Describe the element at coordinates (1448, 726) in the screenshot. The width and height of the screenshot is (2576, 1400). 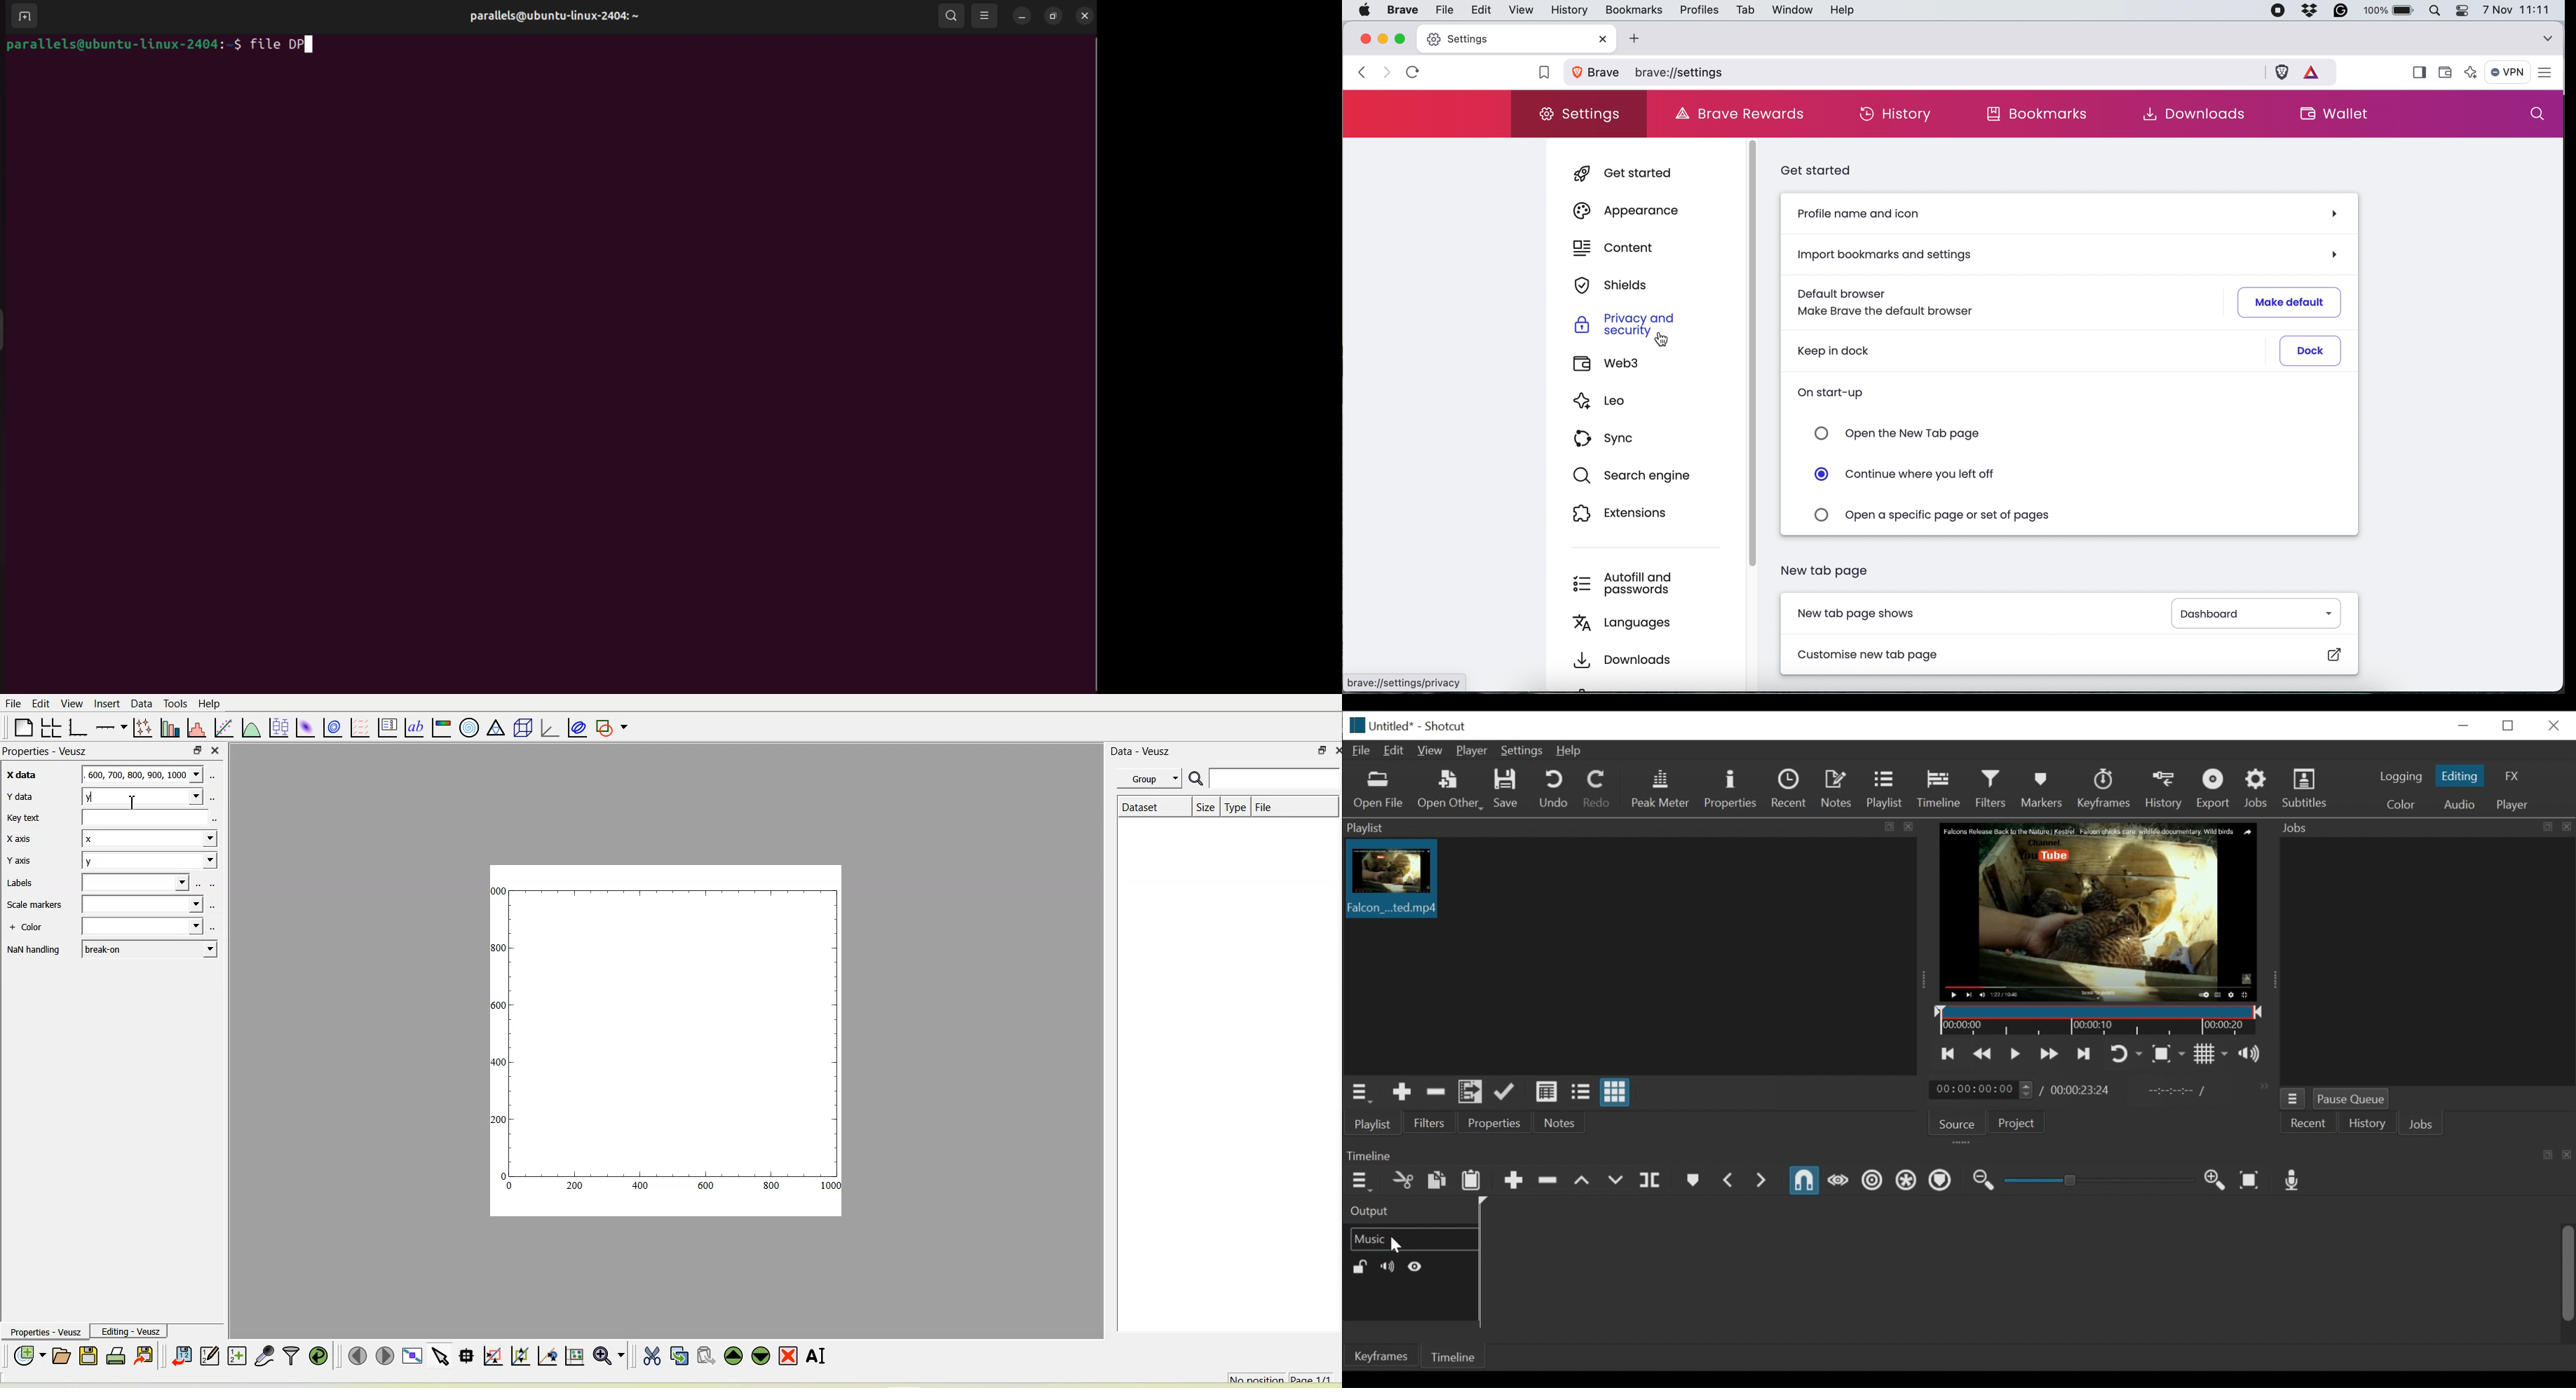
I see `Shotxcut` at that location.